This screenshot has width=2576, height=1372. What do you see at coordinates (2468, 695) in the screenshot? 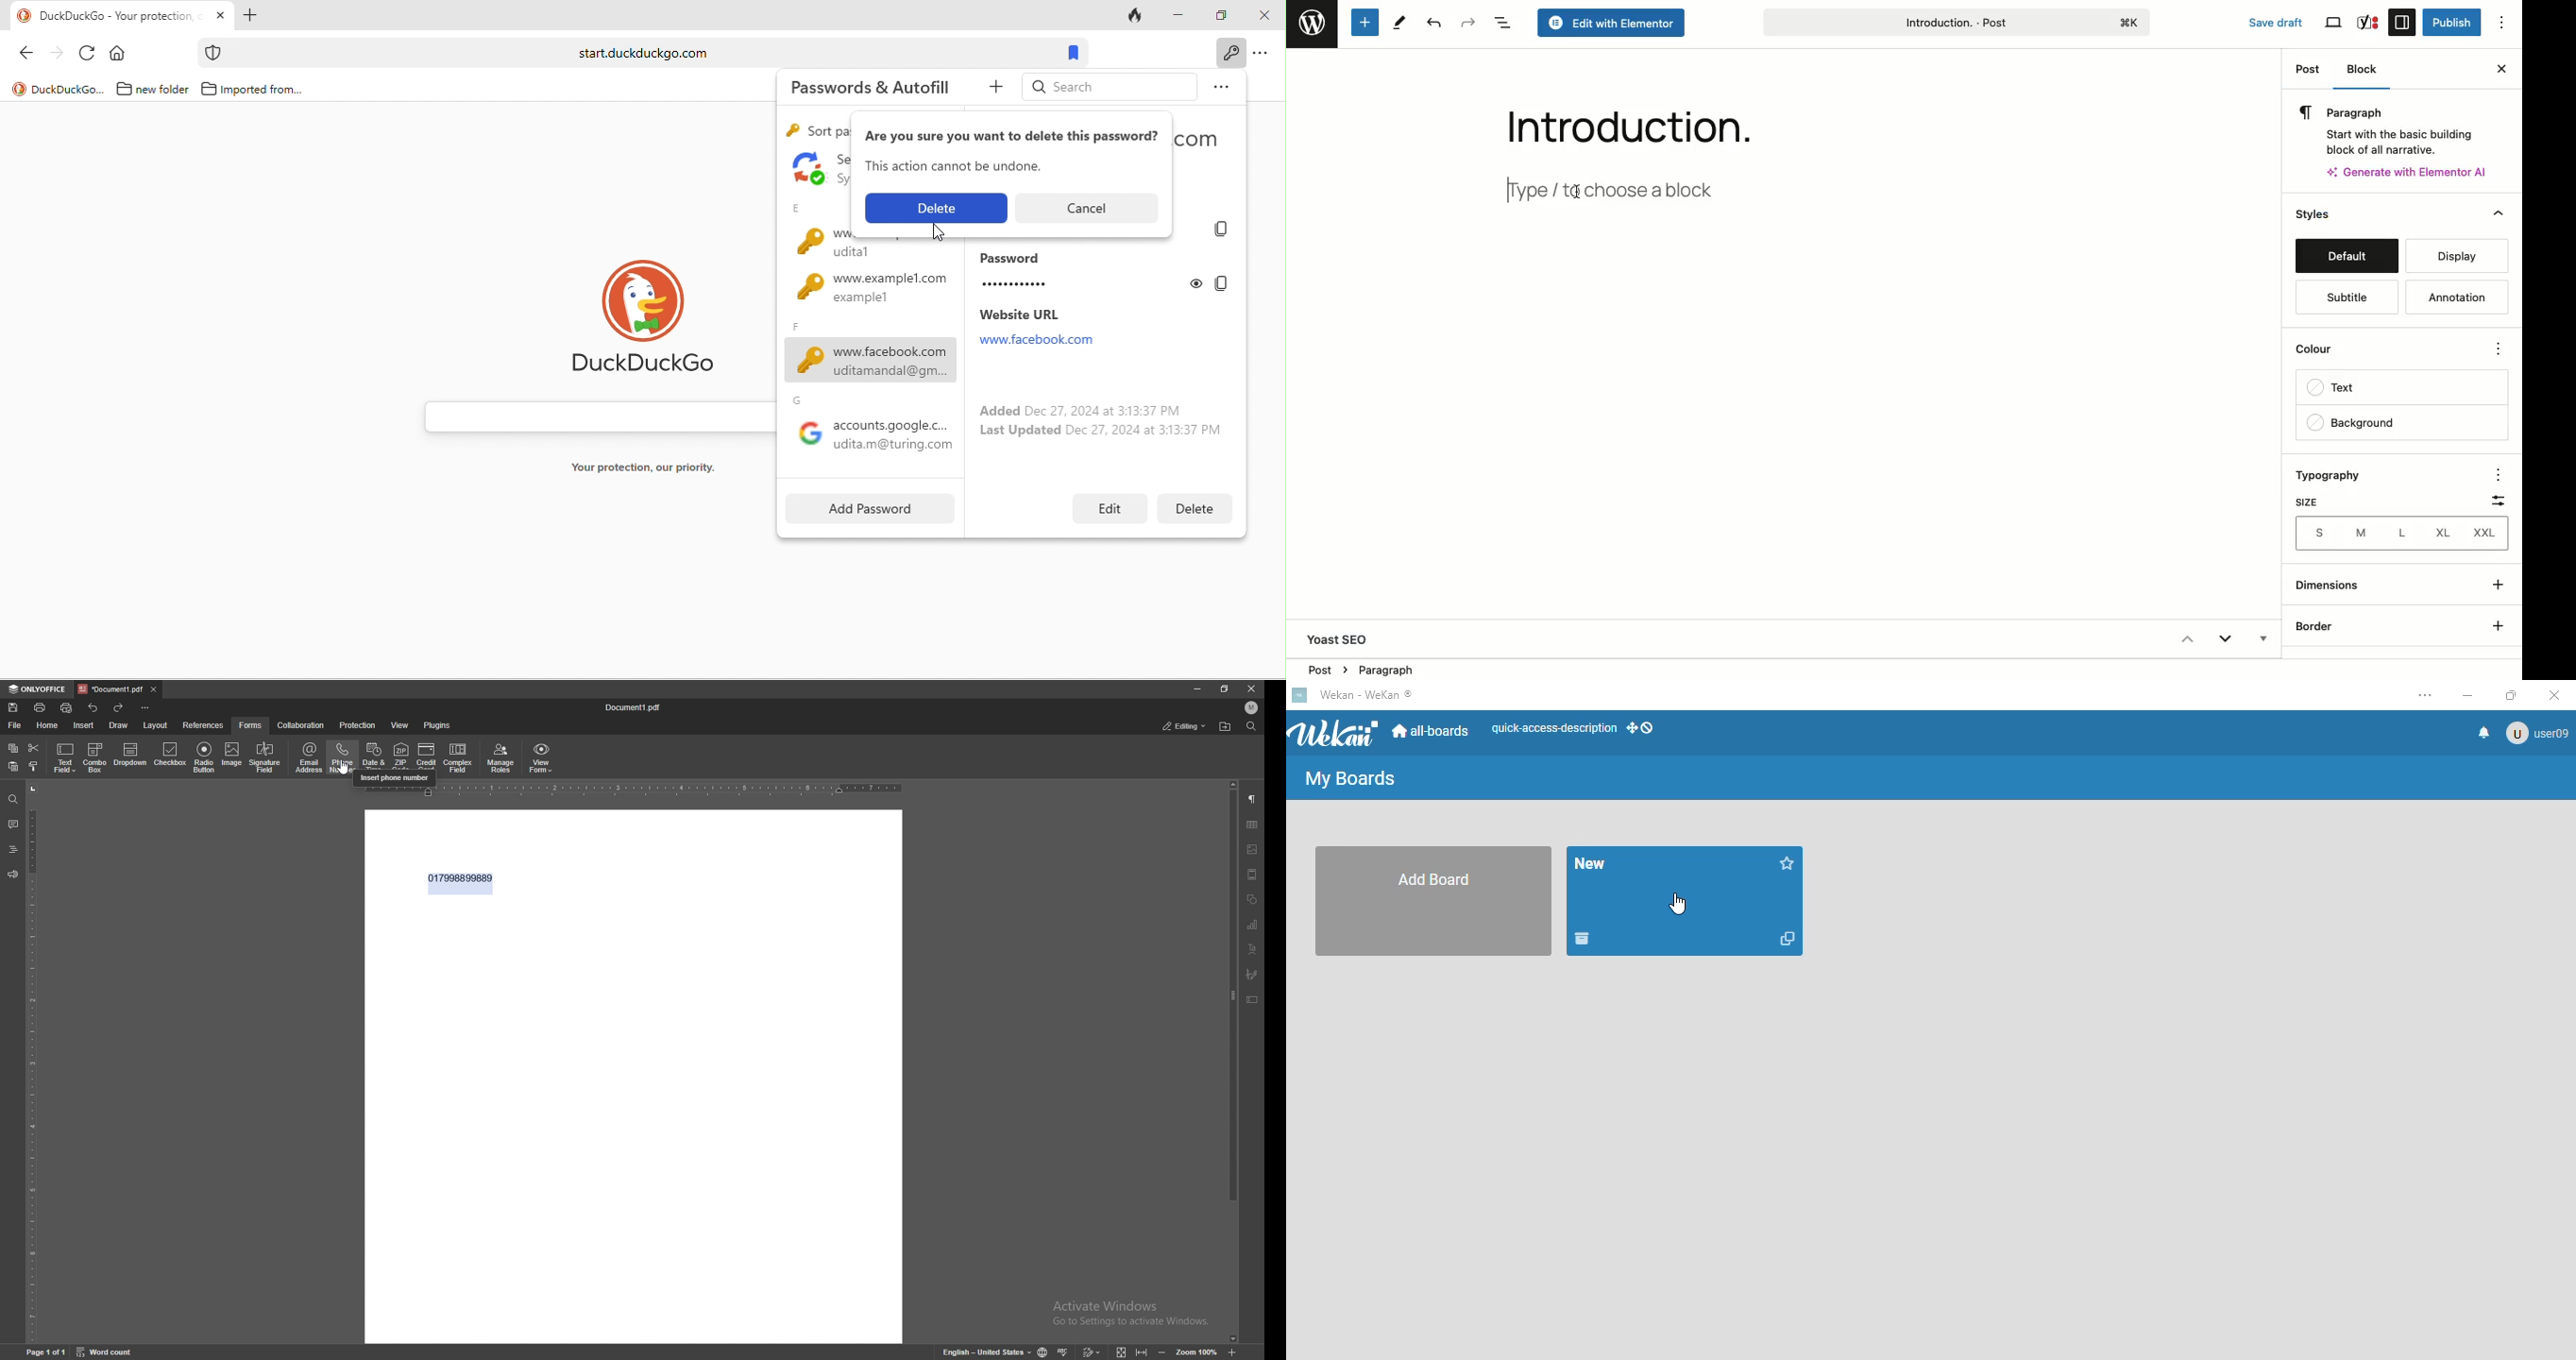
I see `minimize` at bounding box center [2468, 695].